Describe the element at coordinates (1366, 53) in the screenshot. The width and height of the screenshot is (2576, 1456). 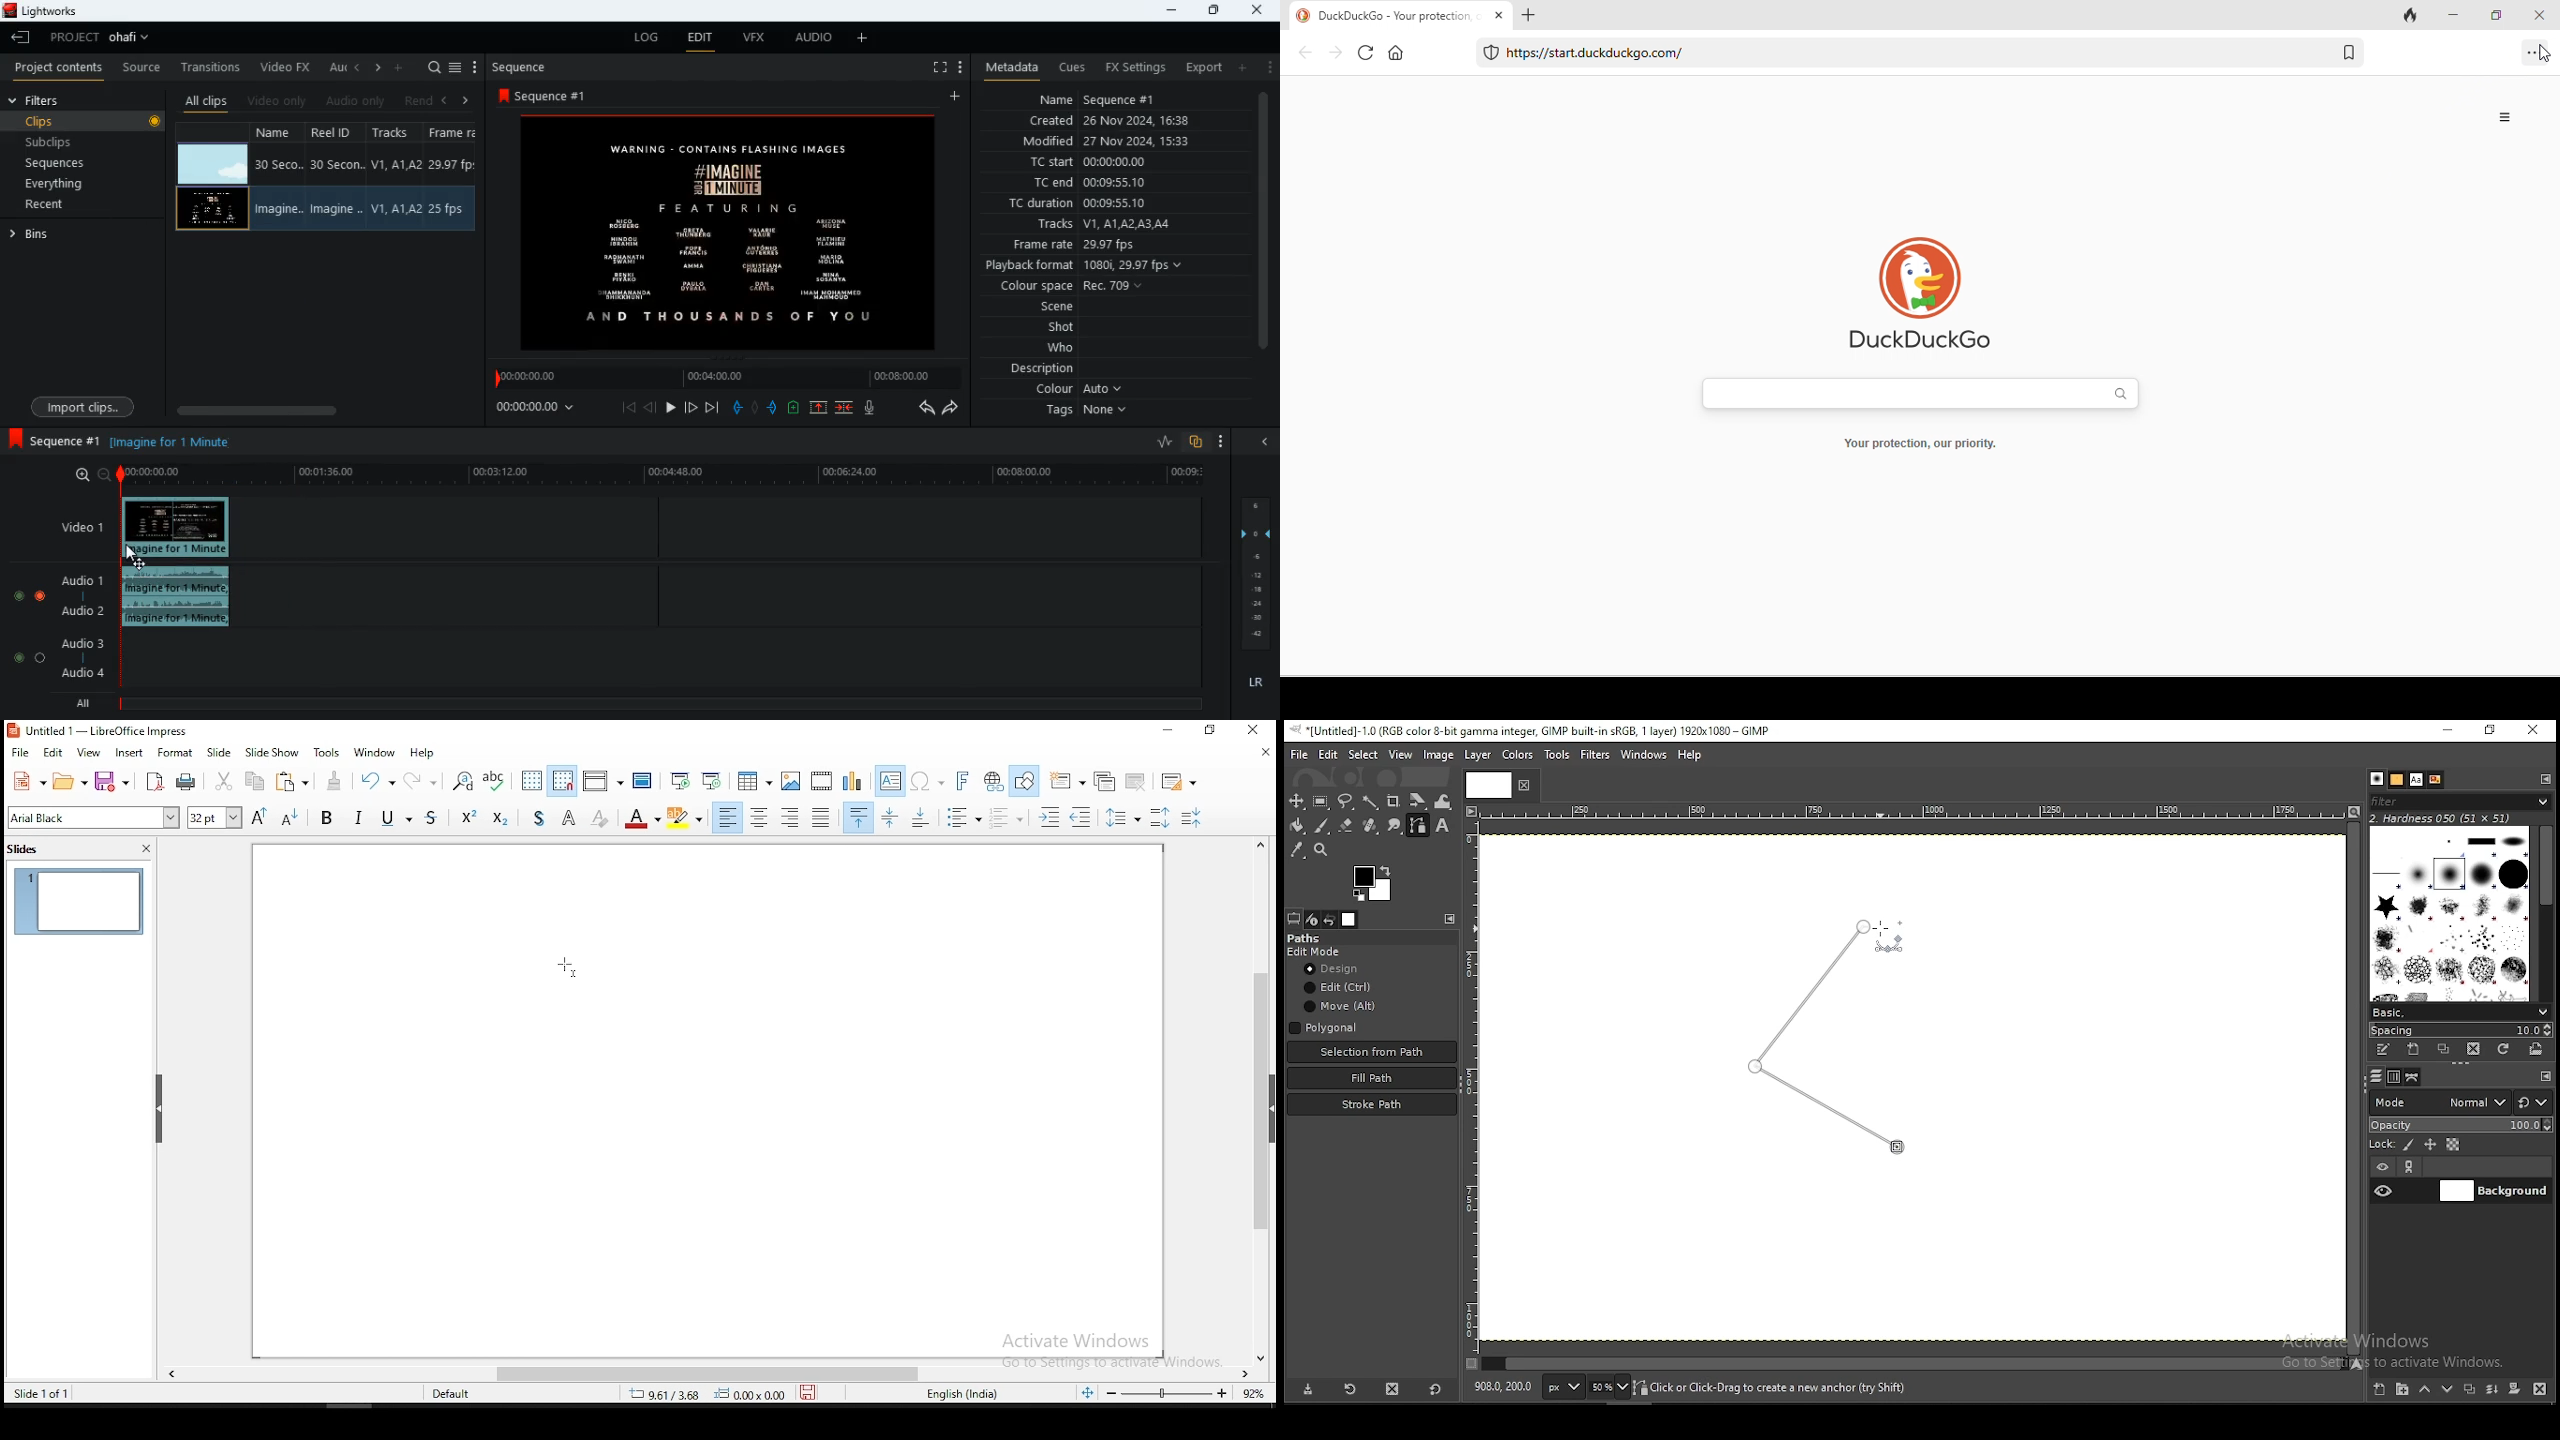
I see `refresh` at that location.